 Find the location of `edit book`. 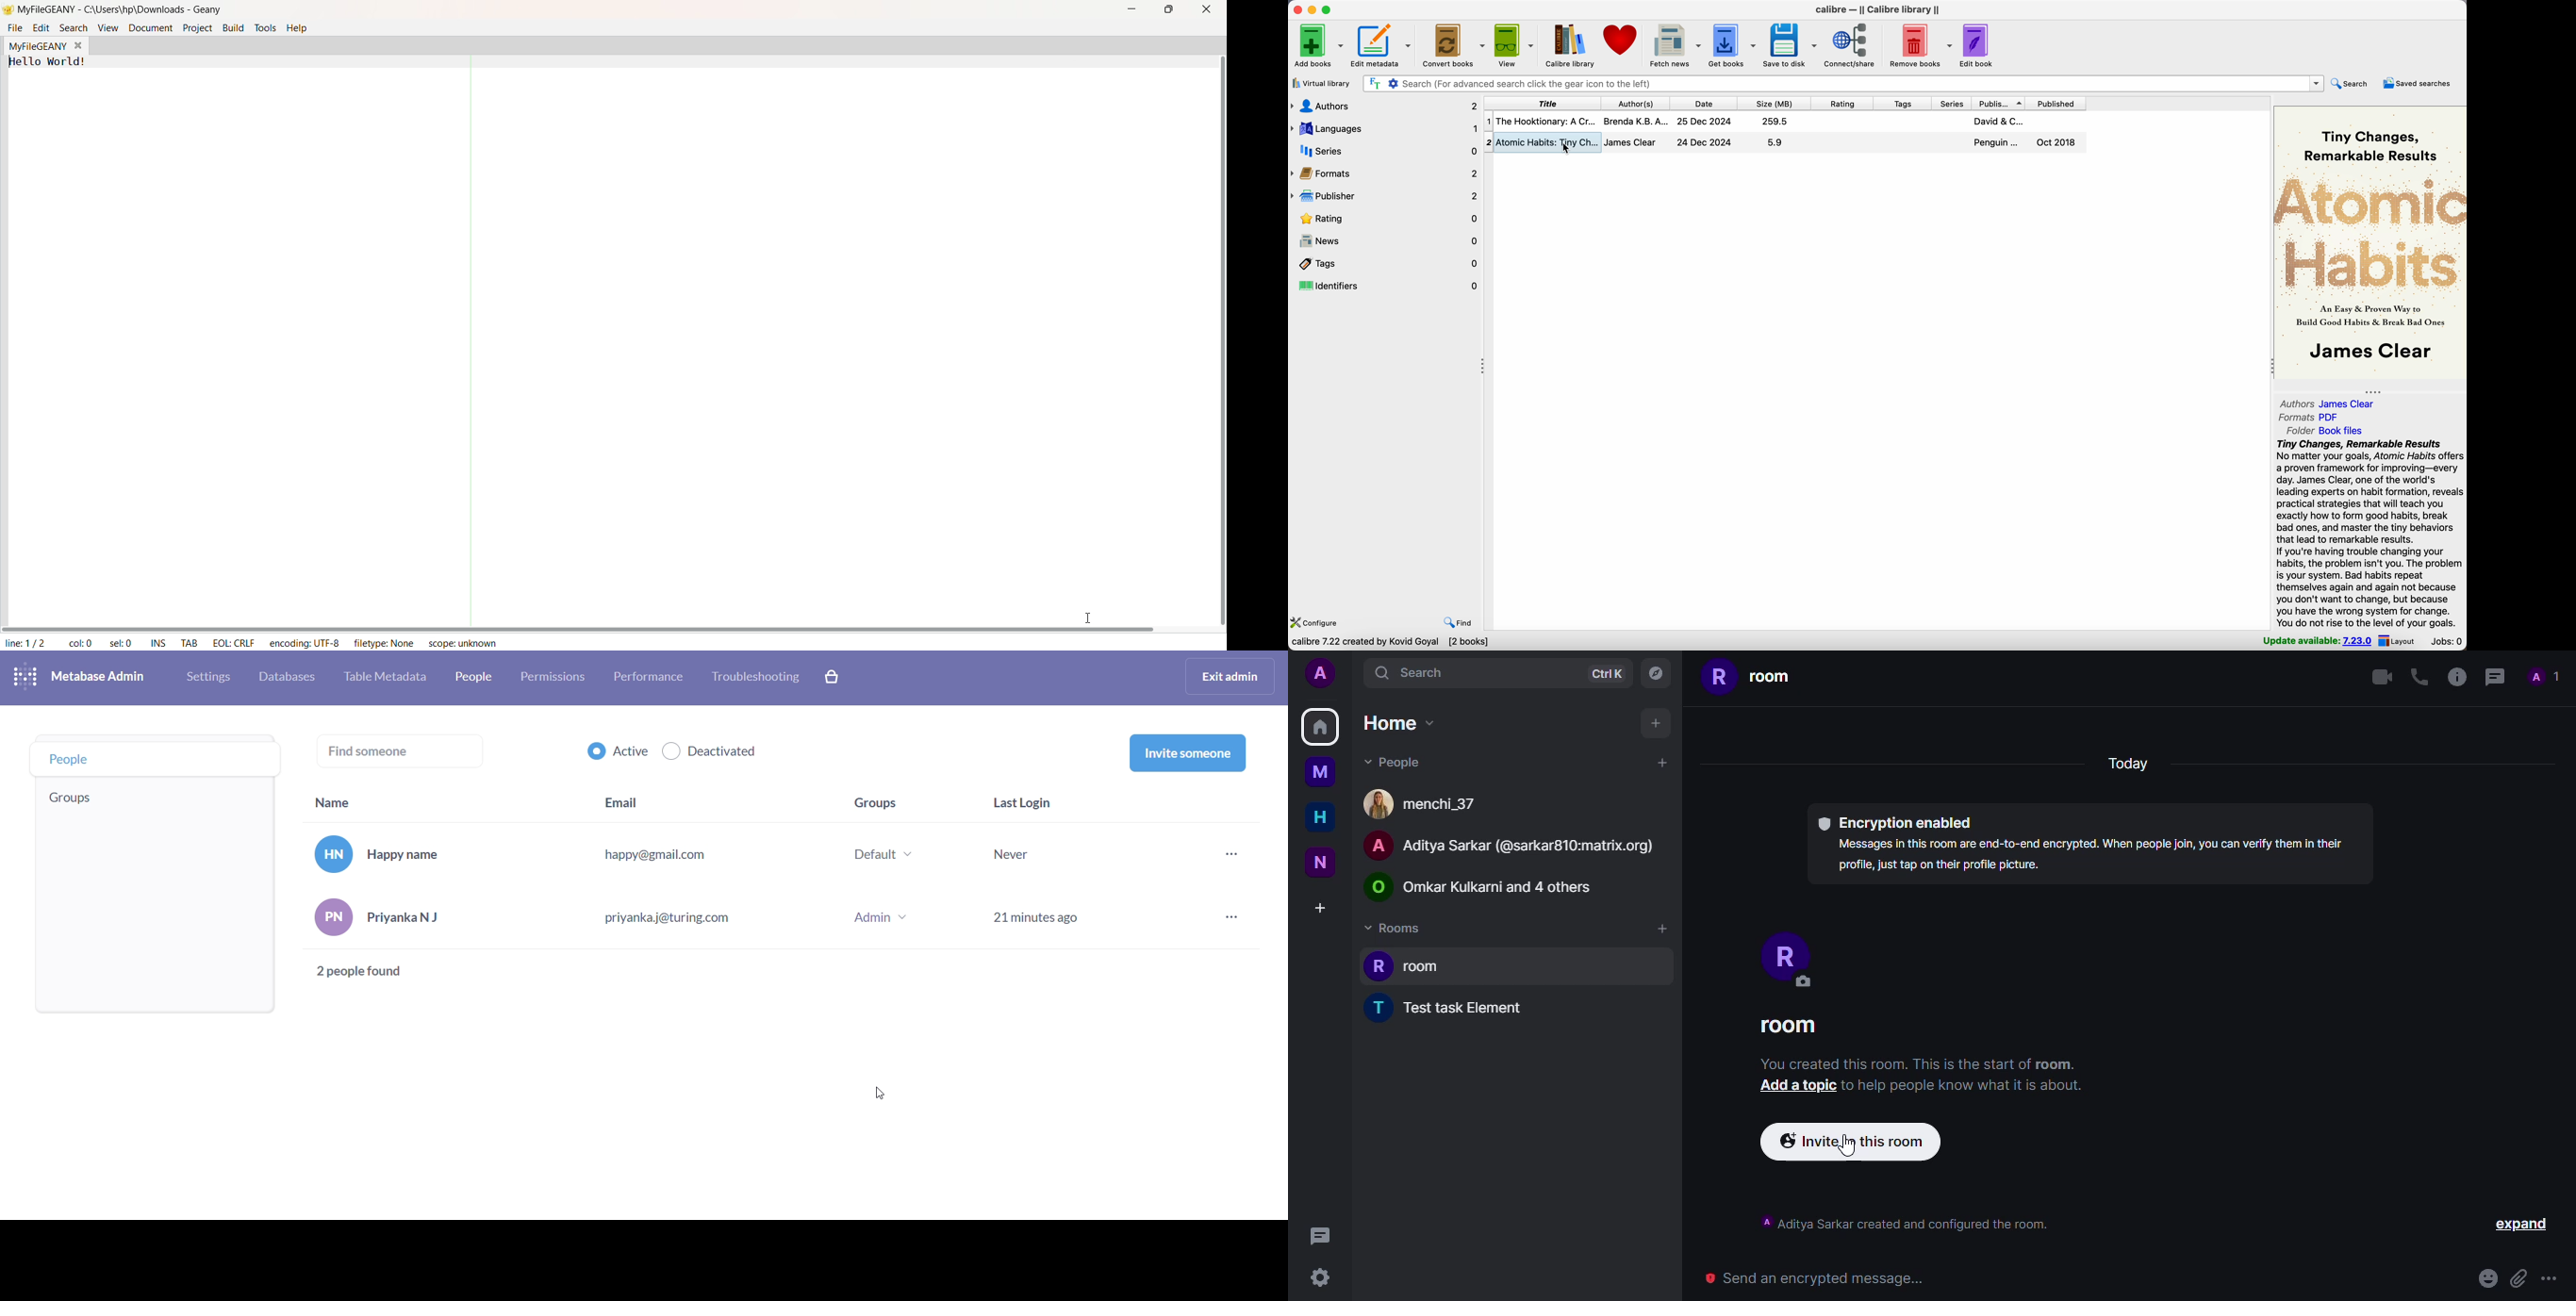

edit book is located at coordinates (1978, 46).